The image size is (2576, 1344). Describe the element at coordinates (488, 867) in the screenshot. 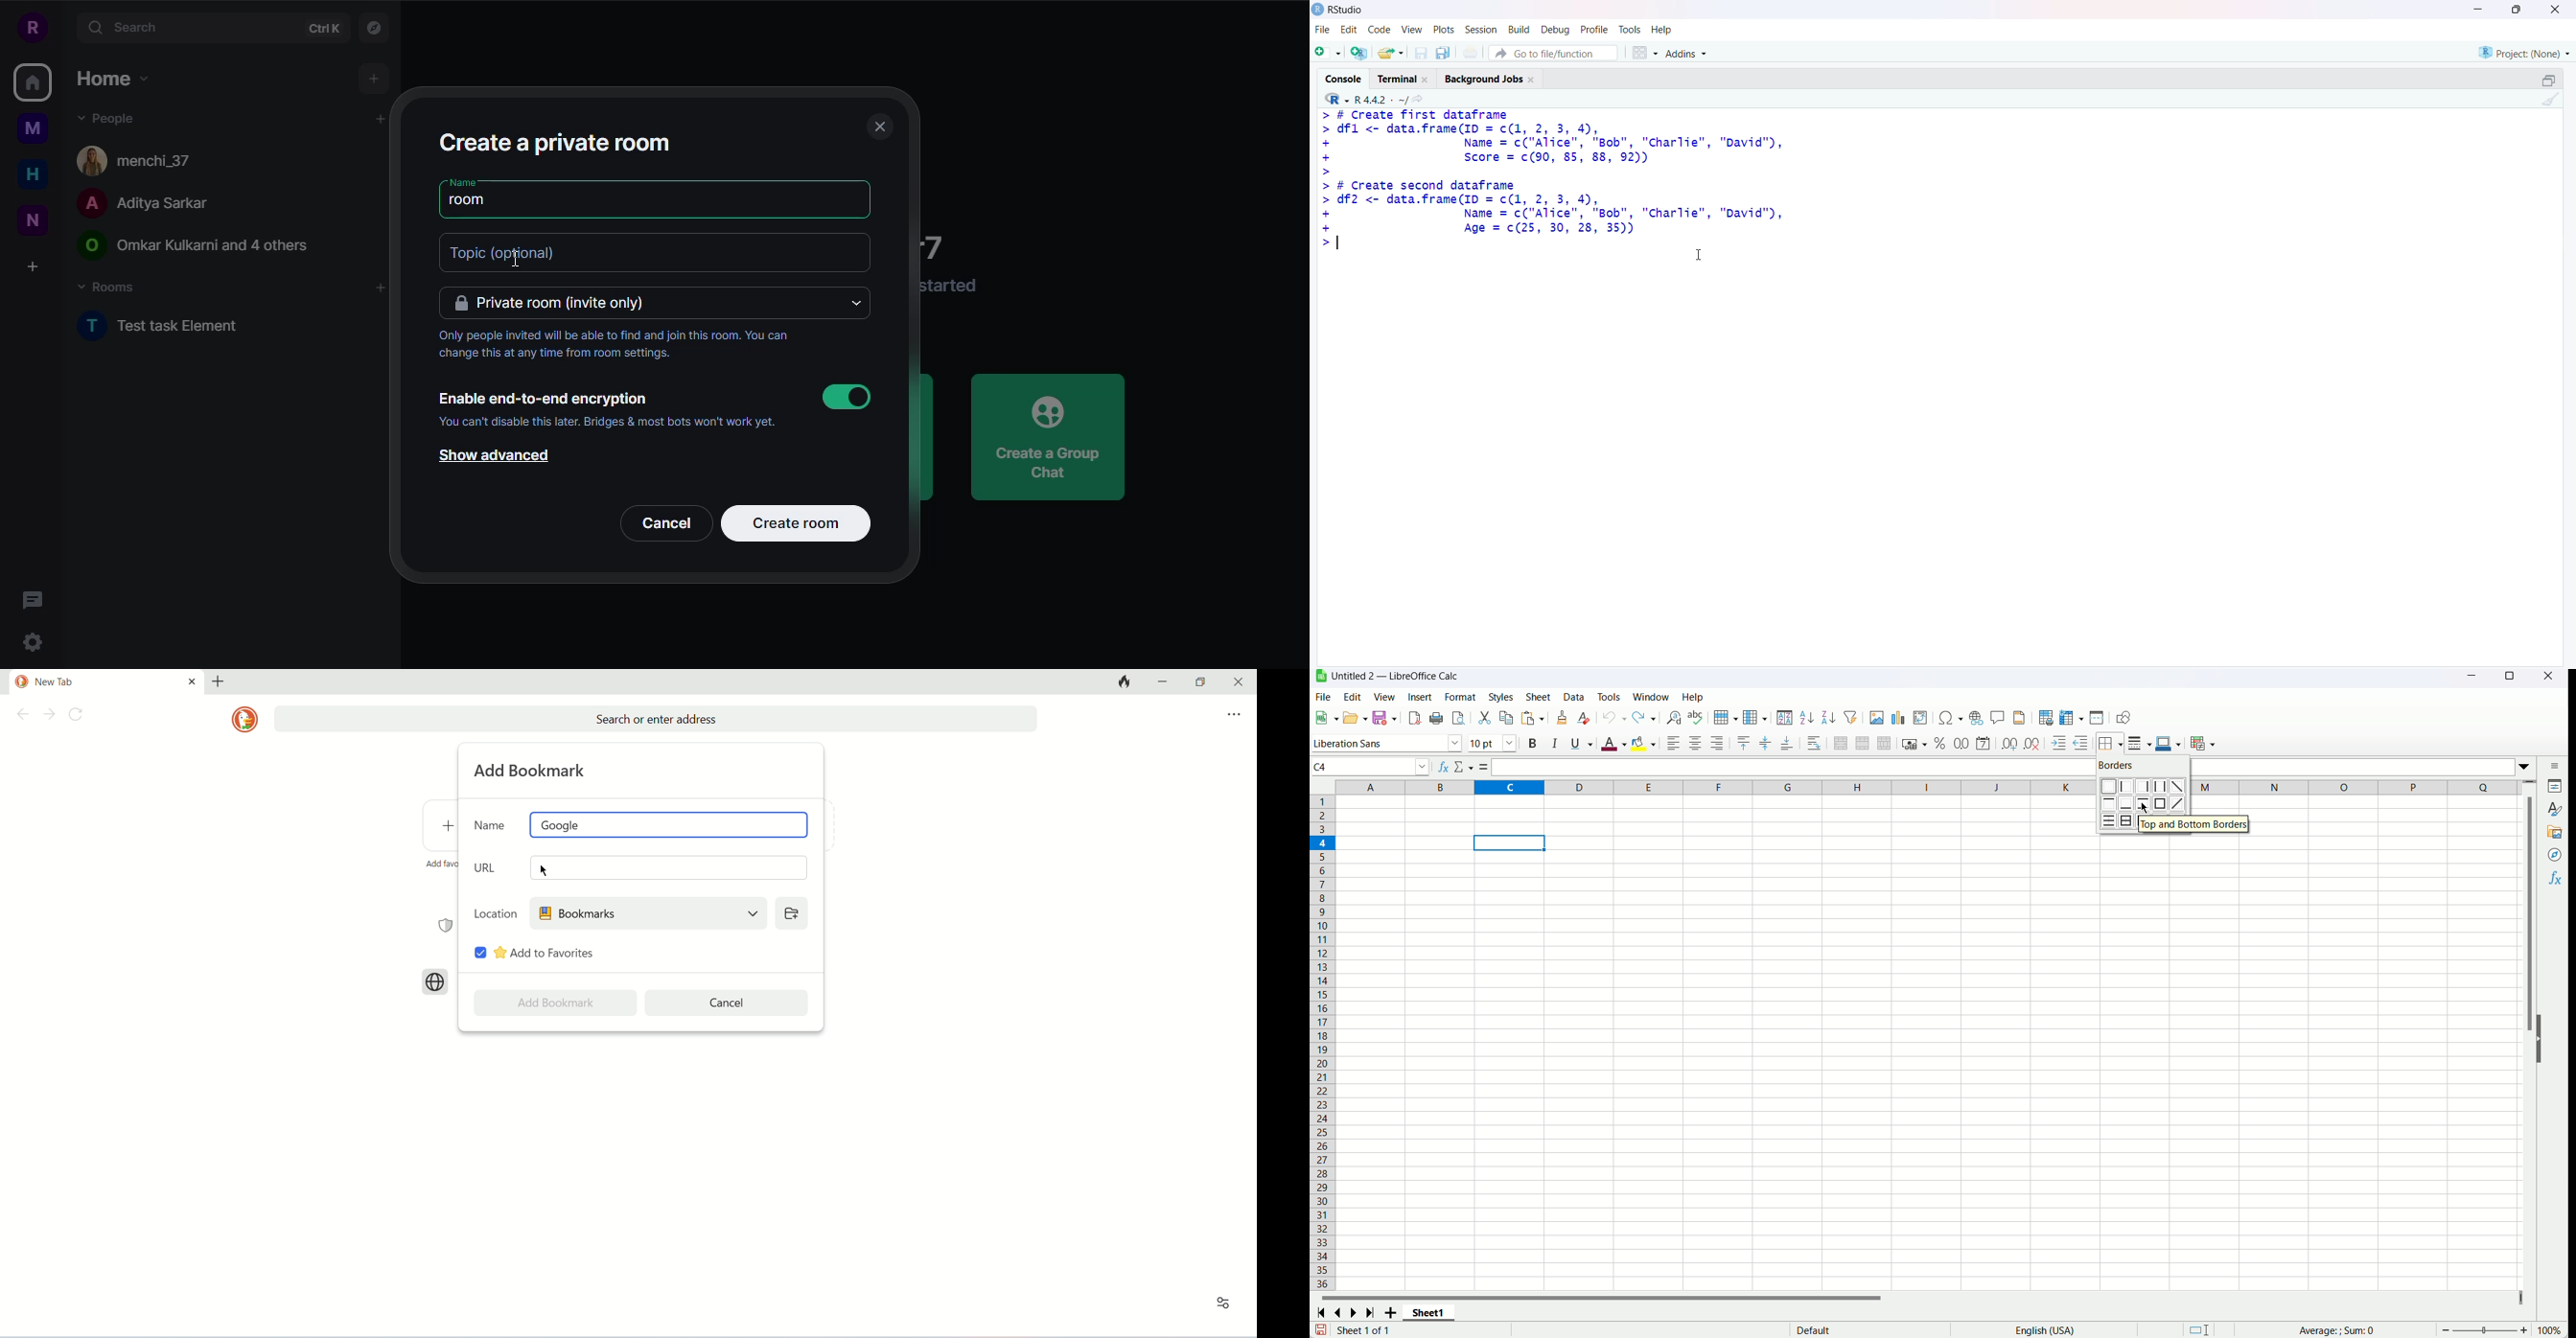

I see `URL` at that location.